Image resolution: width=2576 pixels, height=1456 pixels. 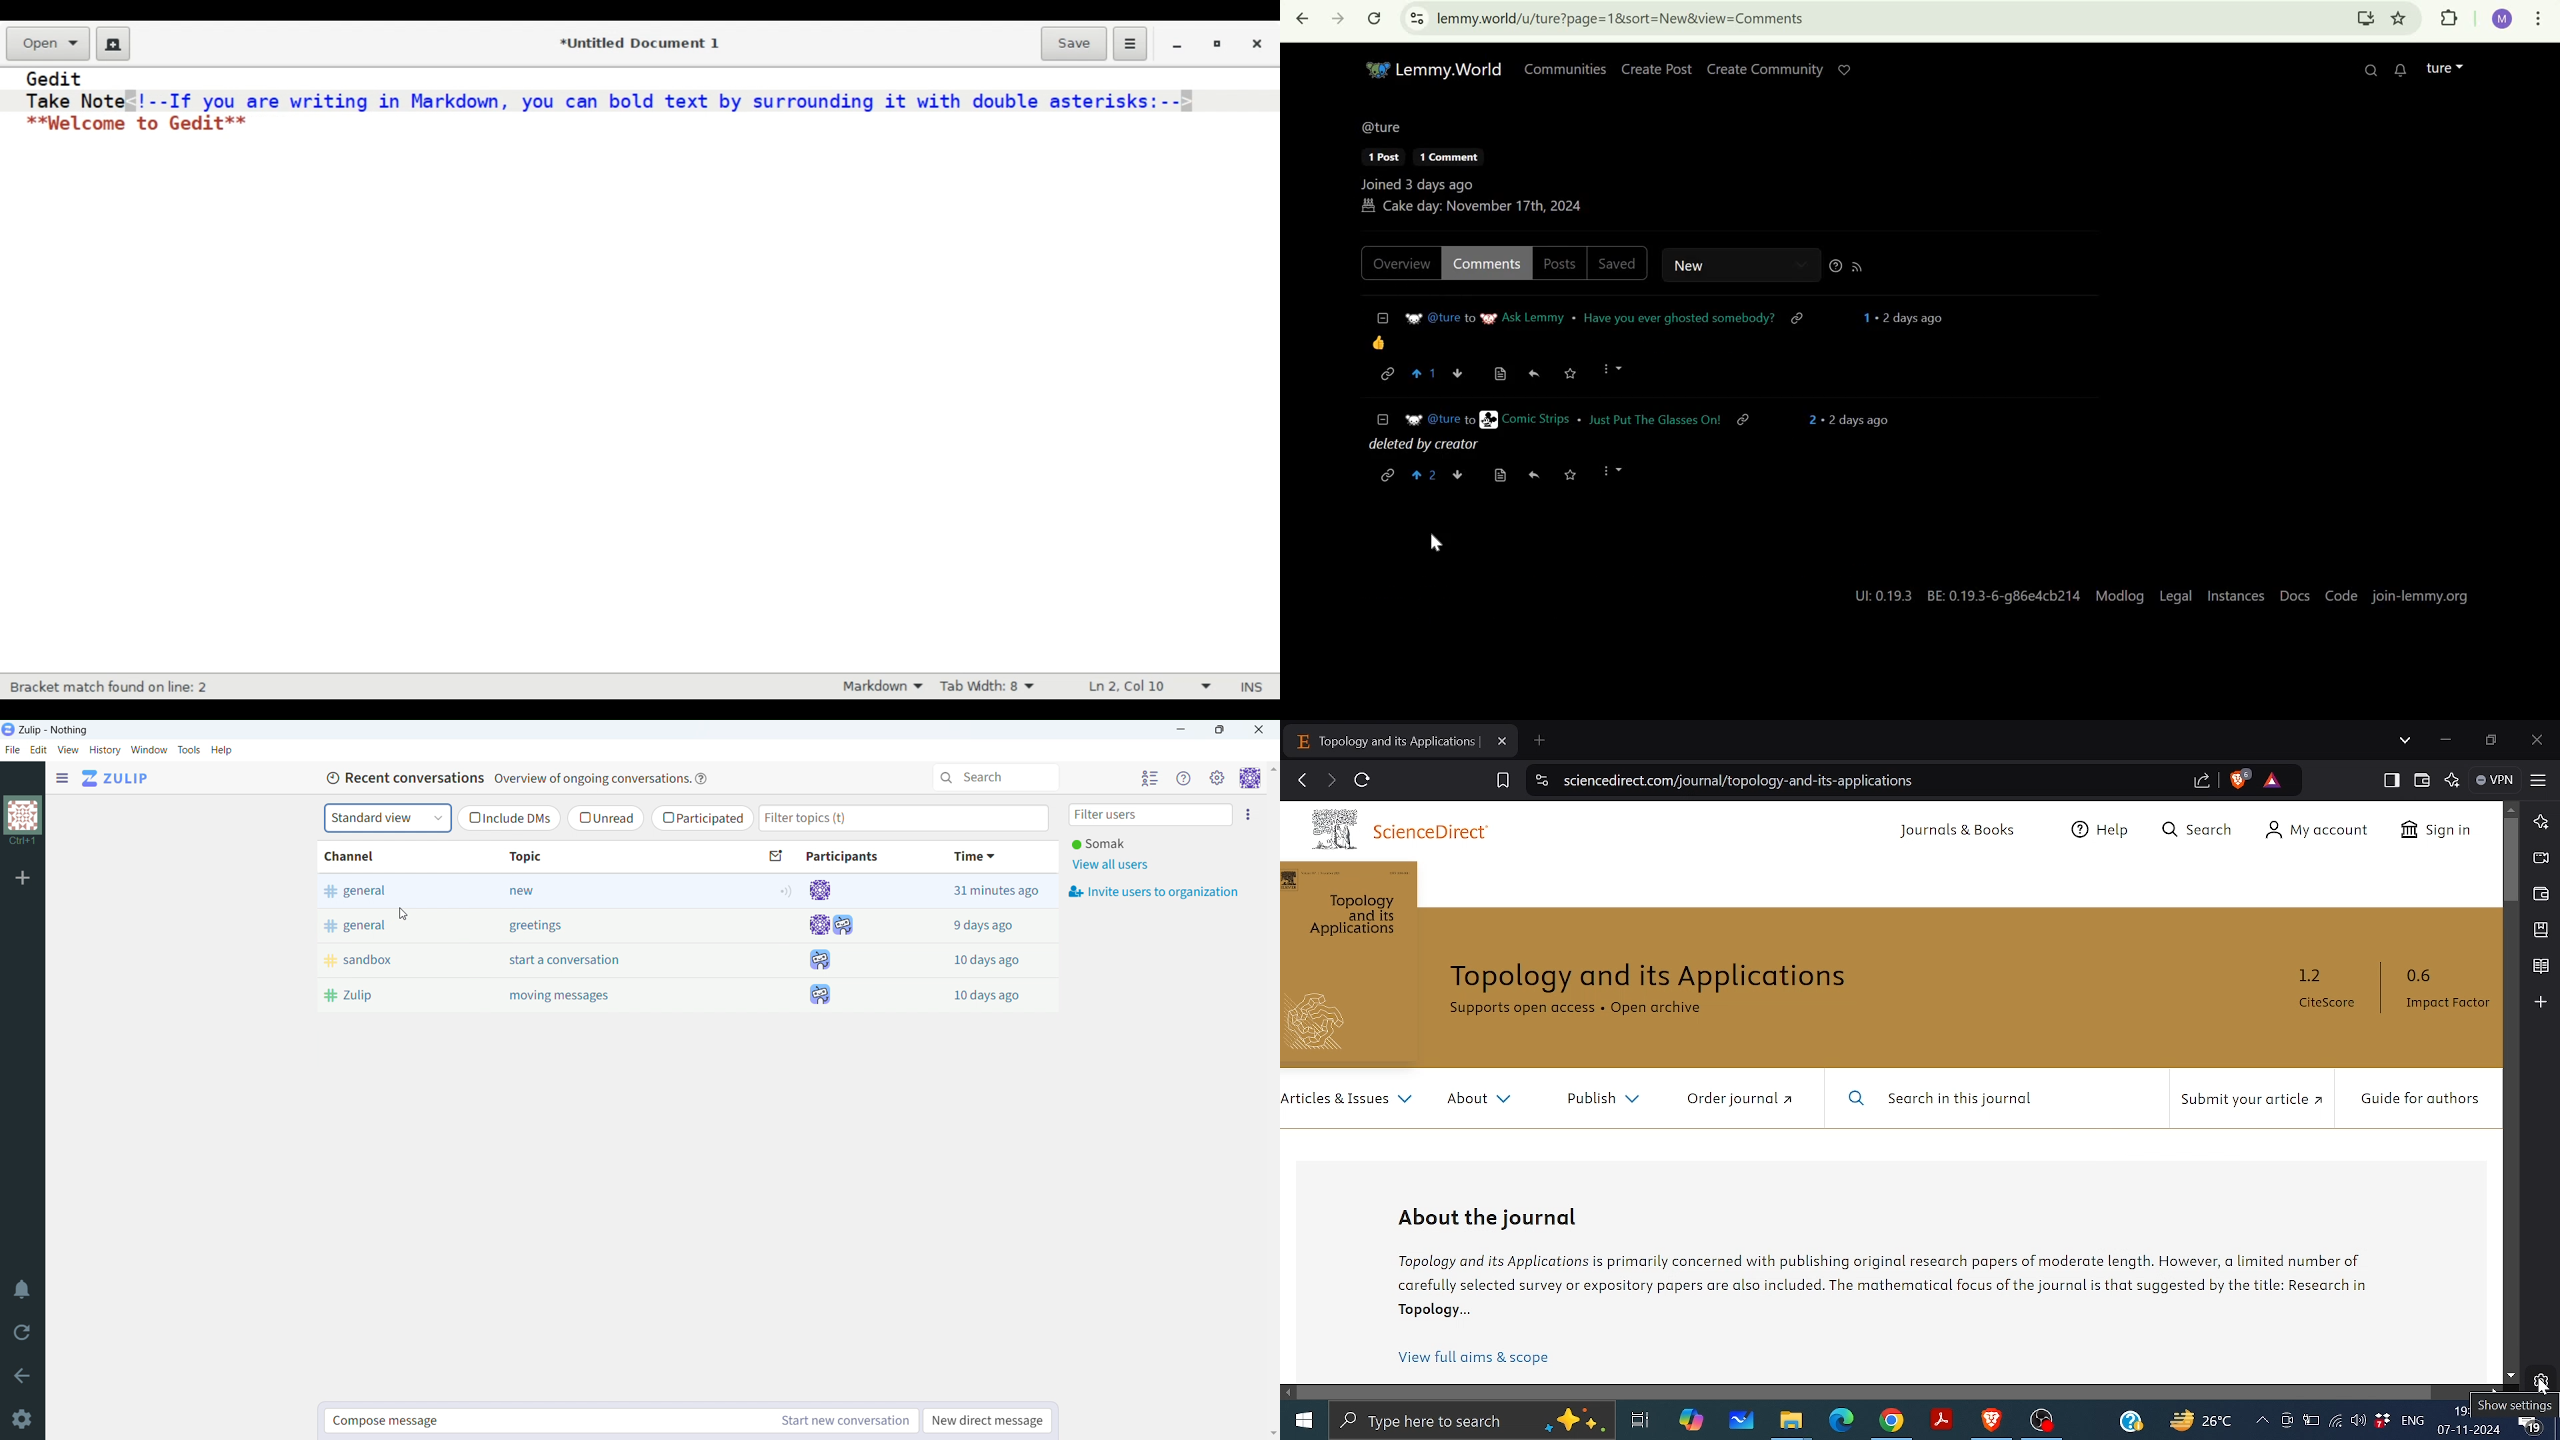 I want to click on downvote, so click(x=1463, y=372).